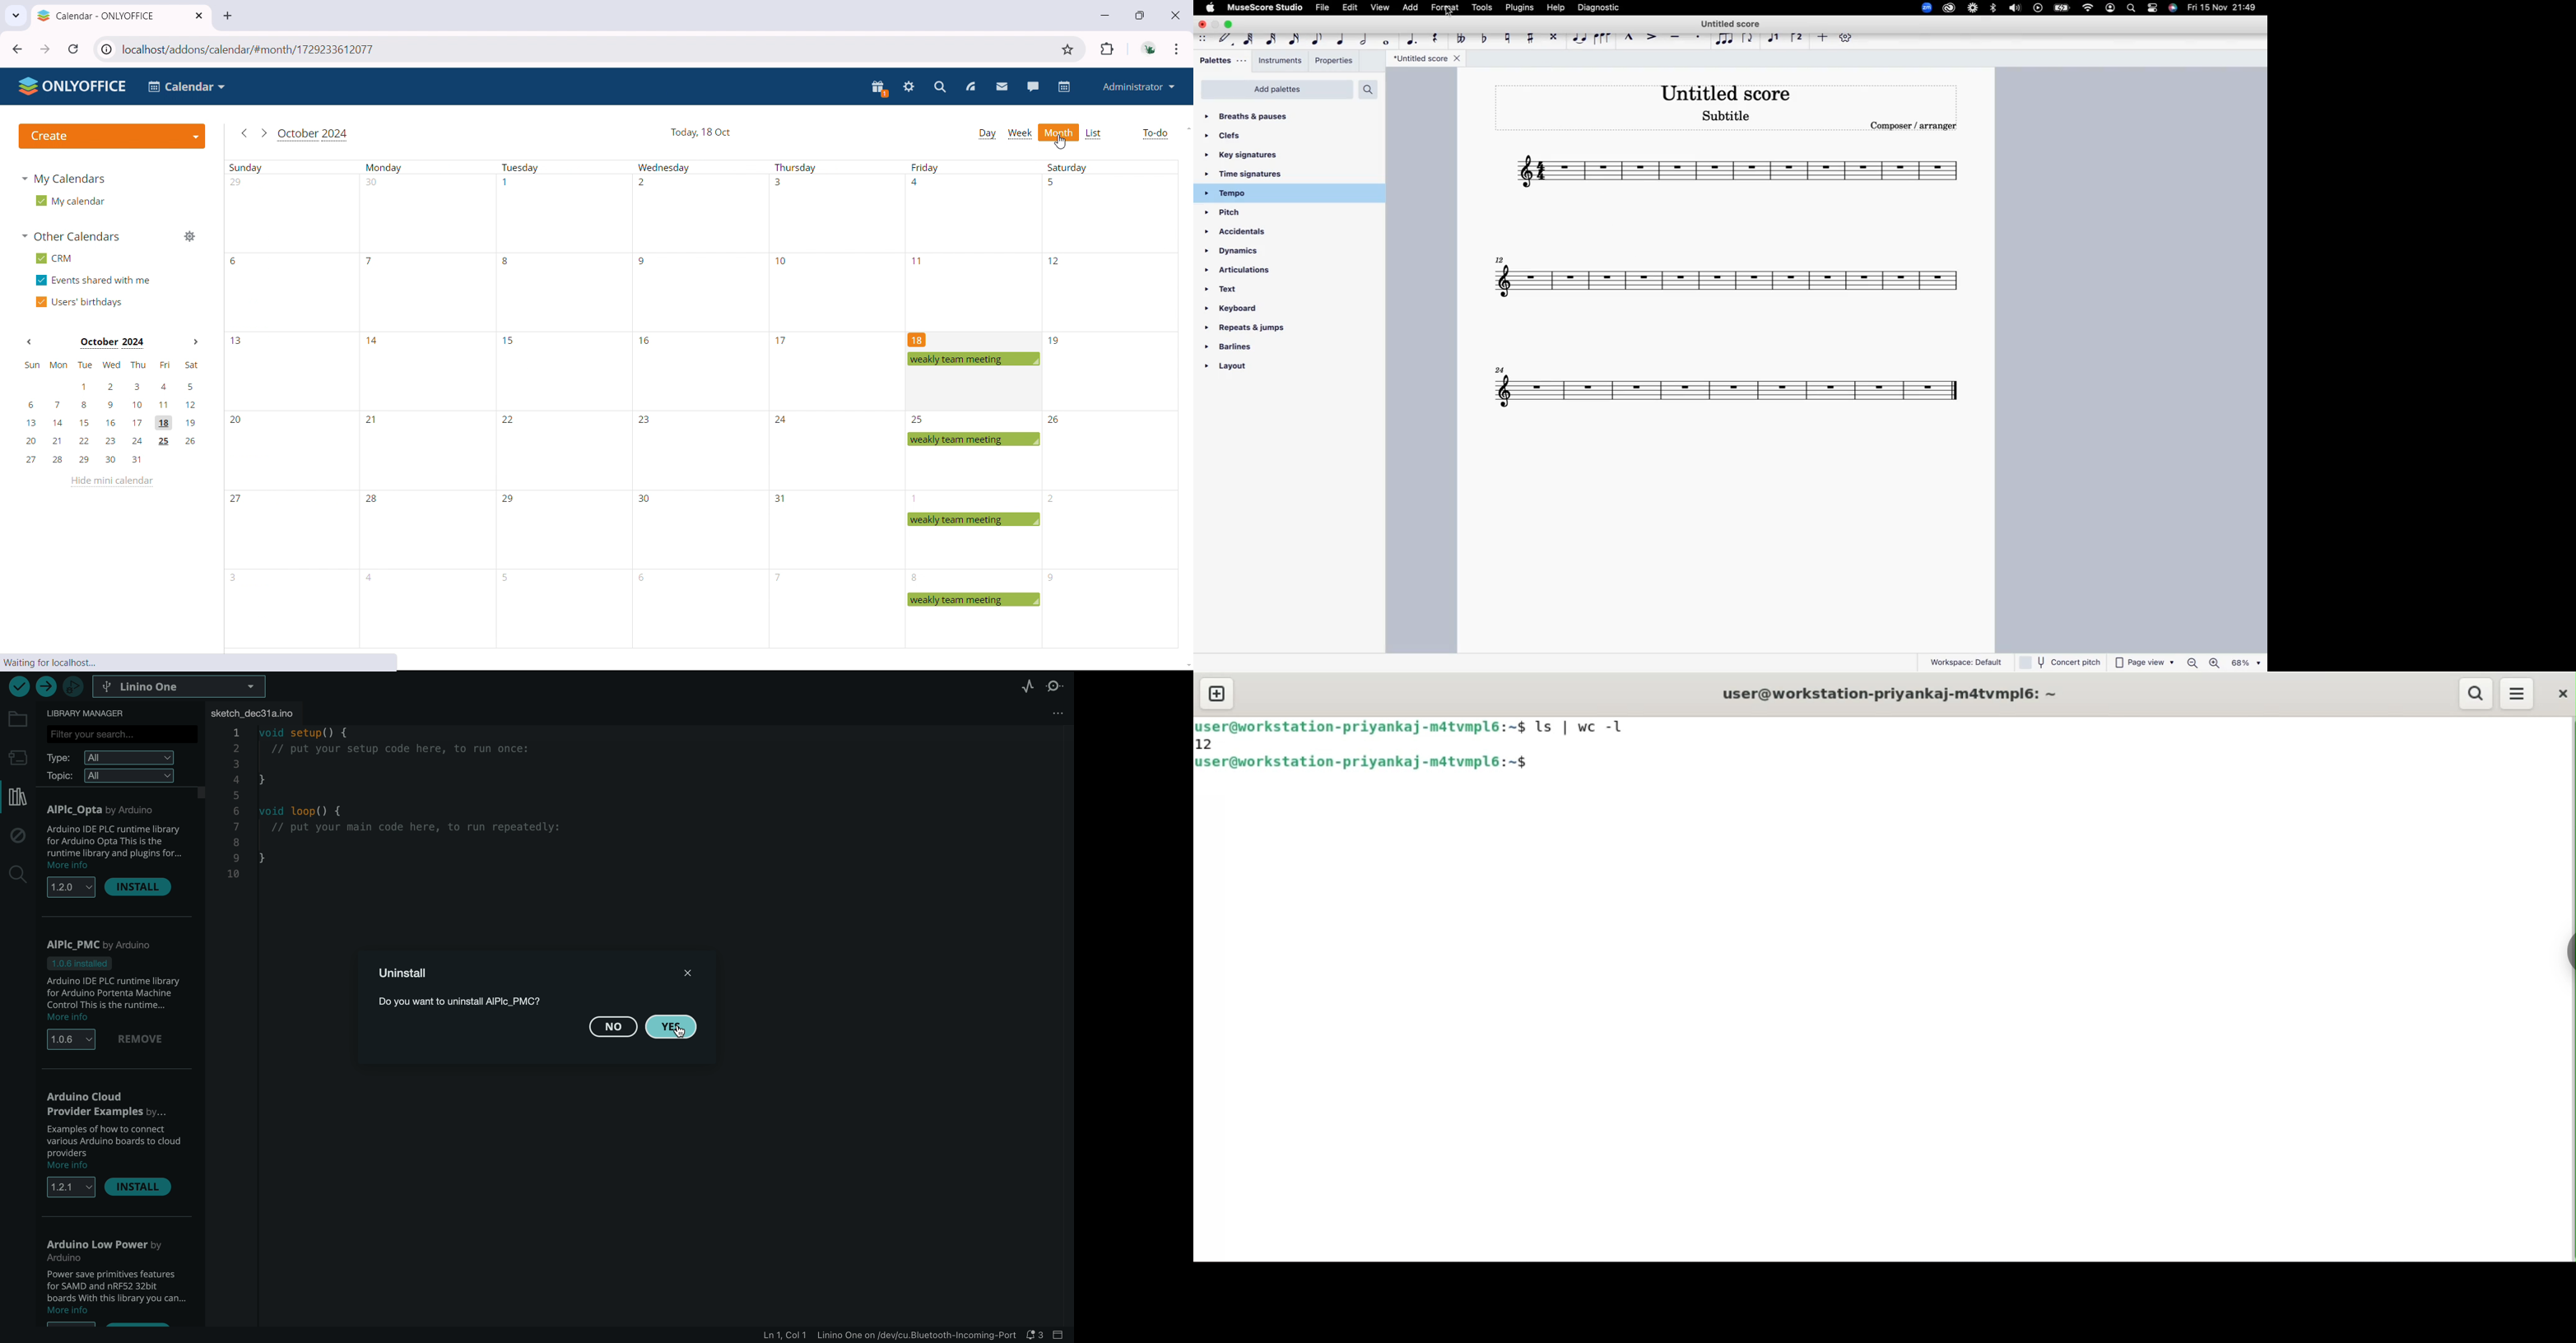  What do you see at coordinates (2155, 9) in the screenshot?
I see `settings` at bounding box center [2155, 9].